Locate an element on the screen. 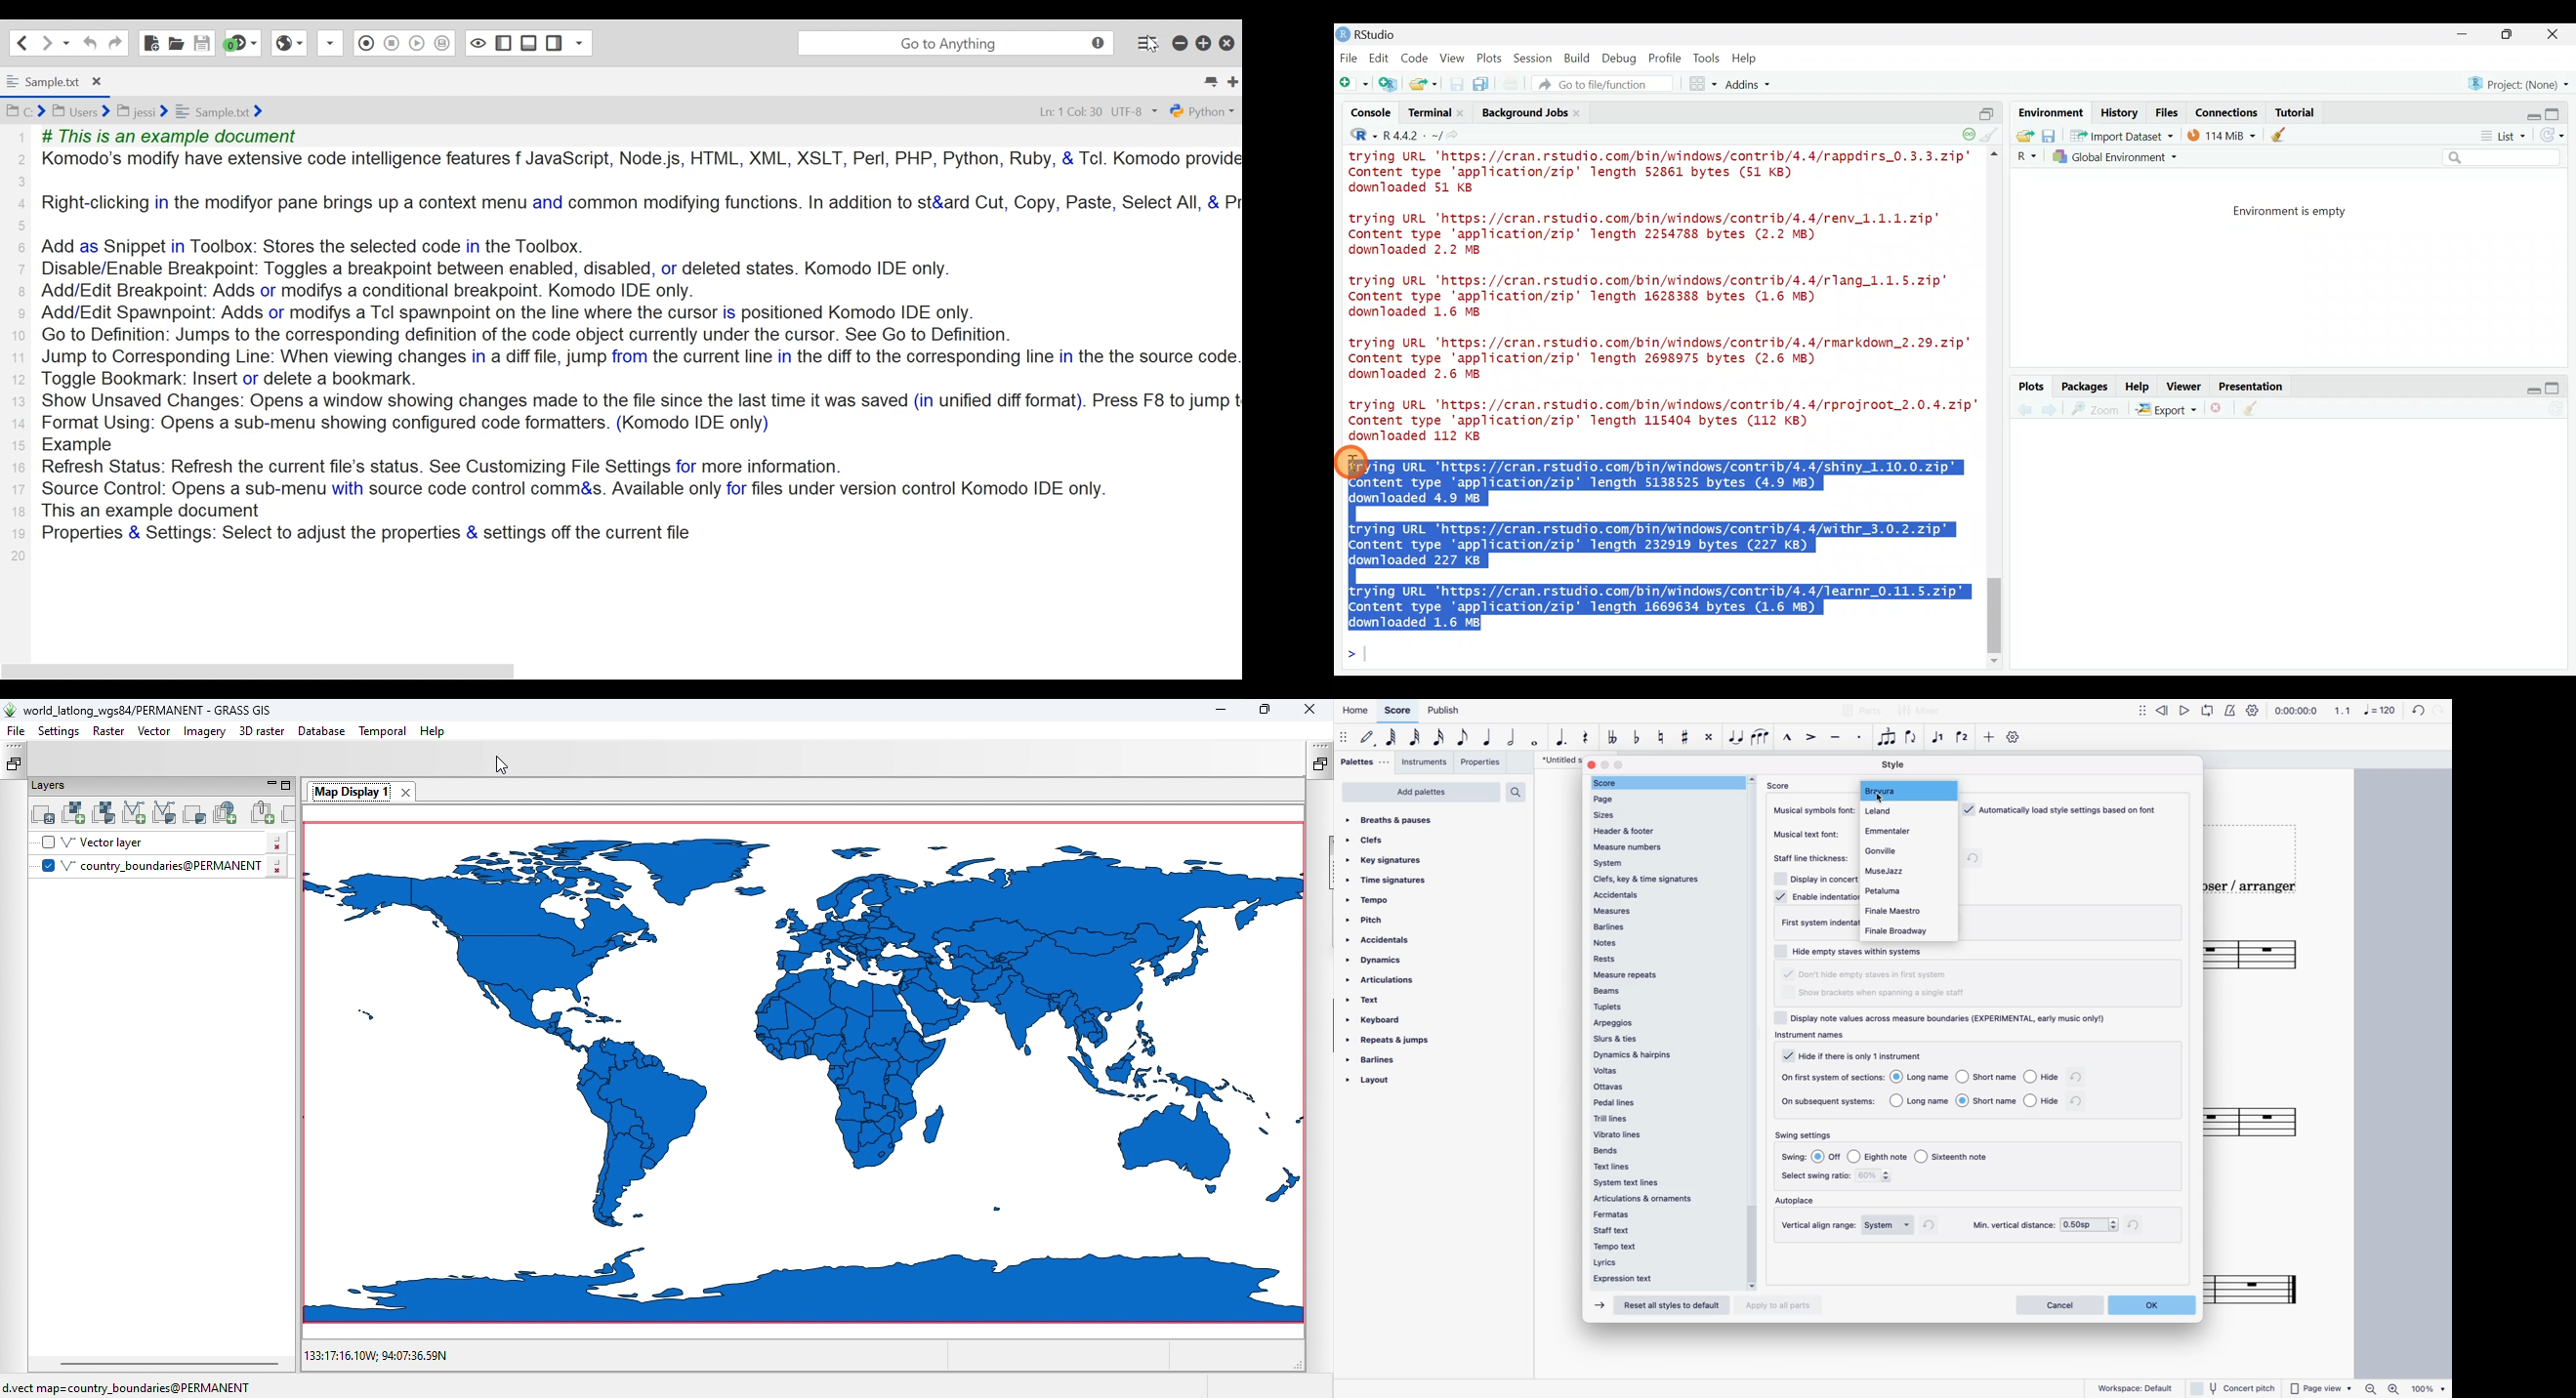  Display in concert is located at coordinates (1816, 877).